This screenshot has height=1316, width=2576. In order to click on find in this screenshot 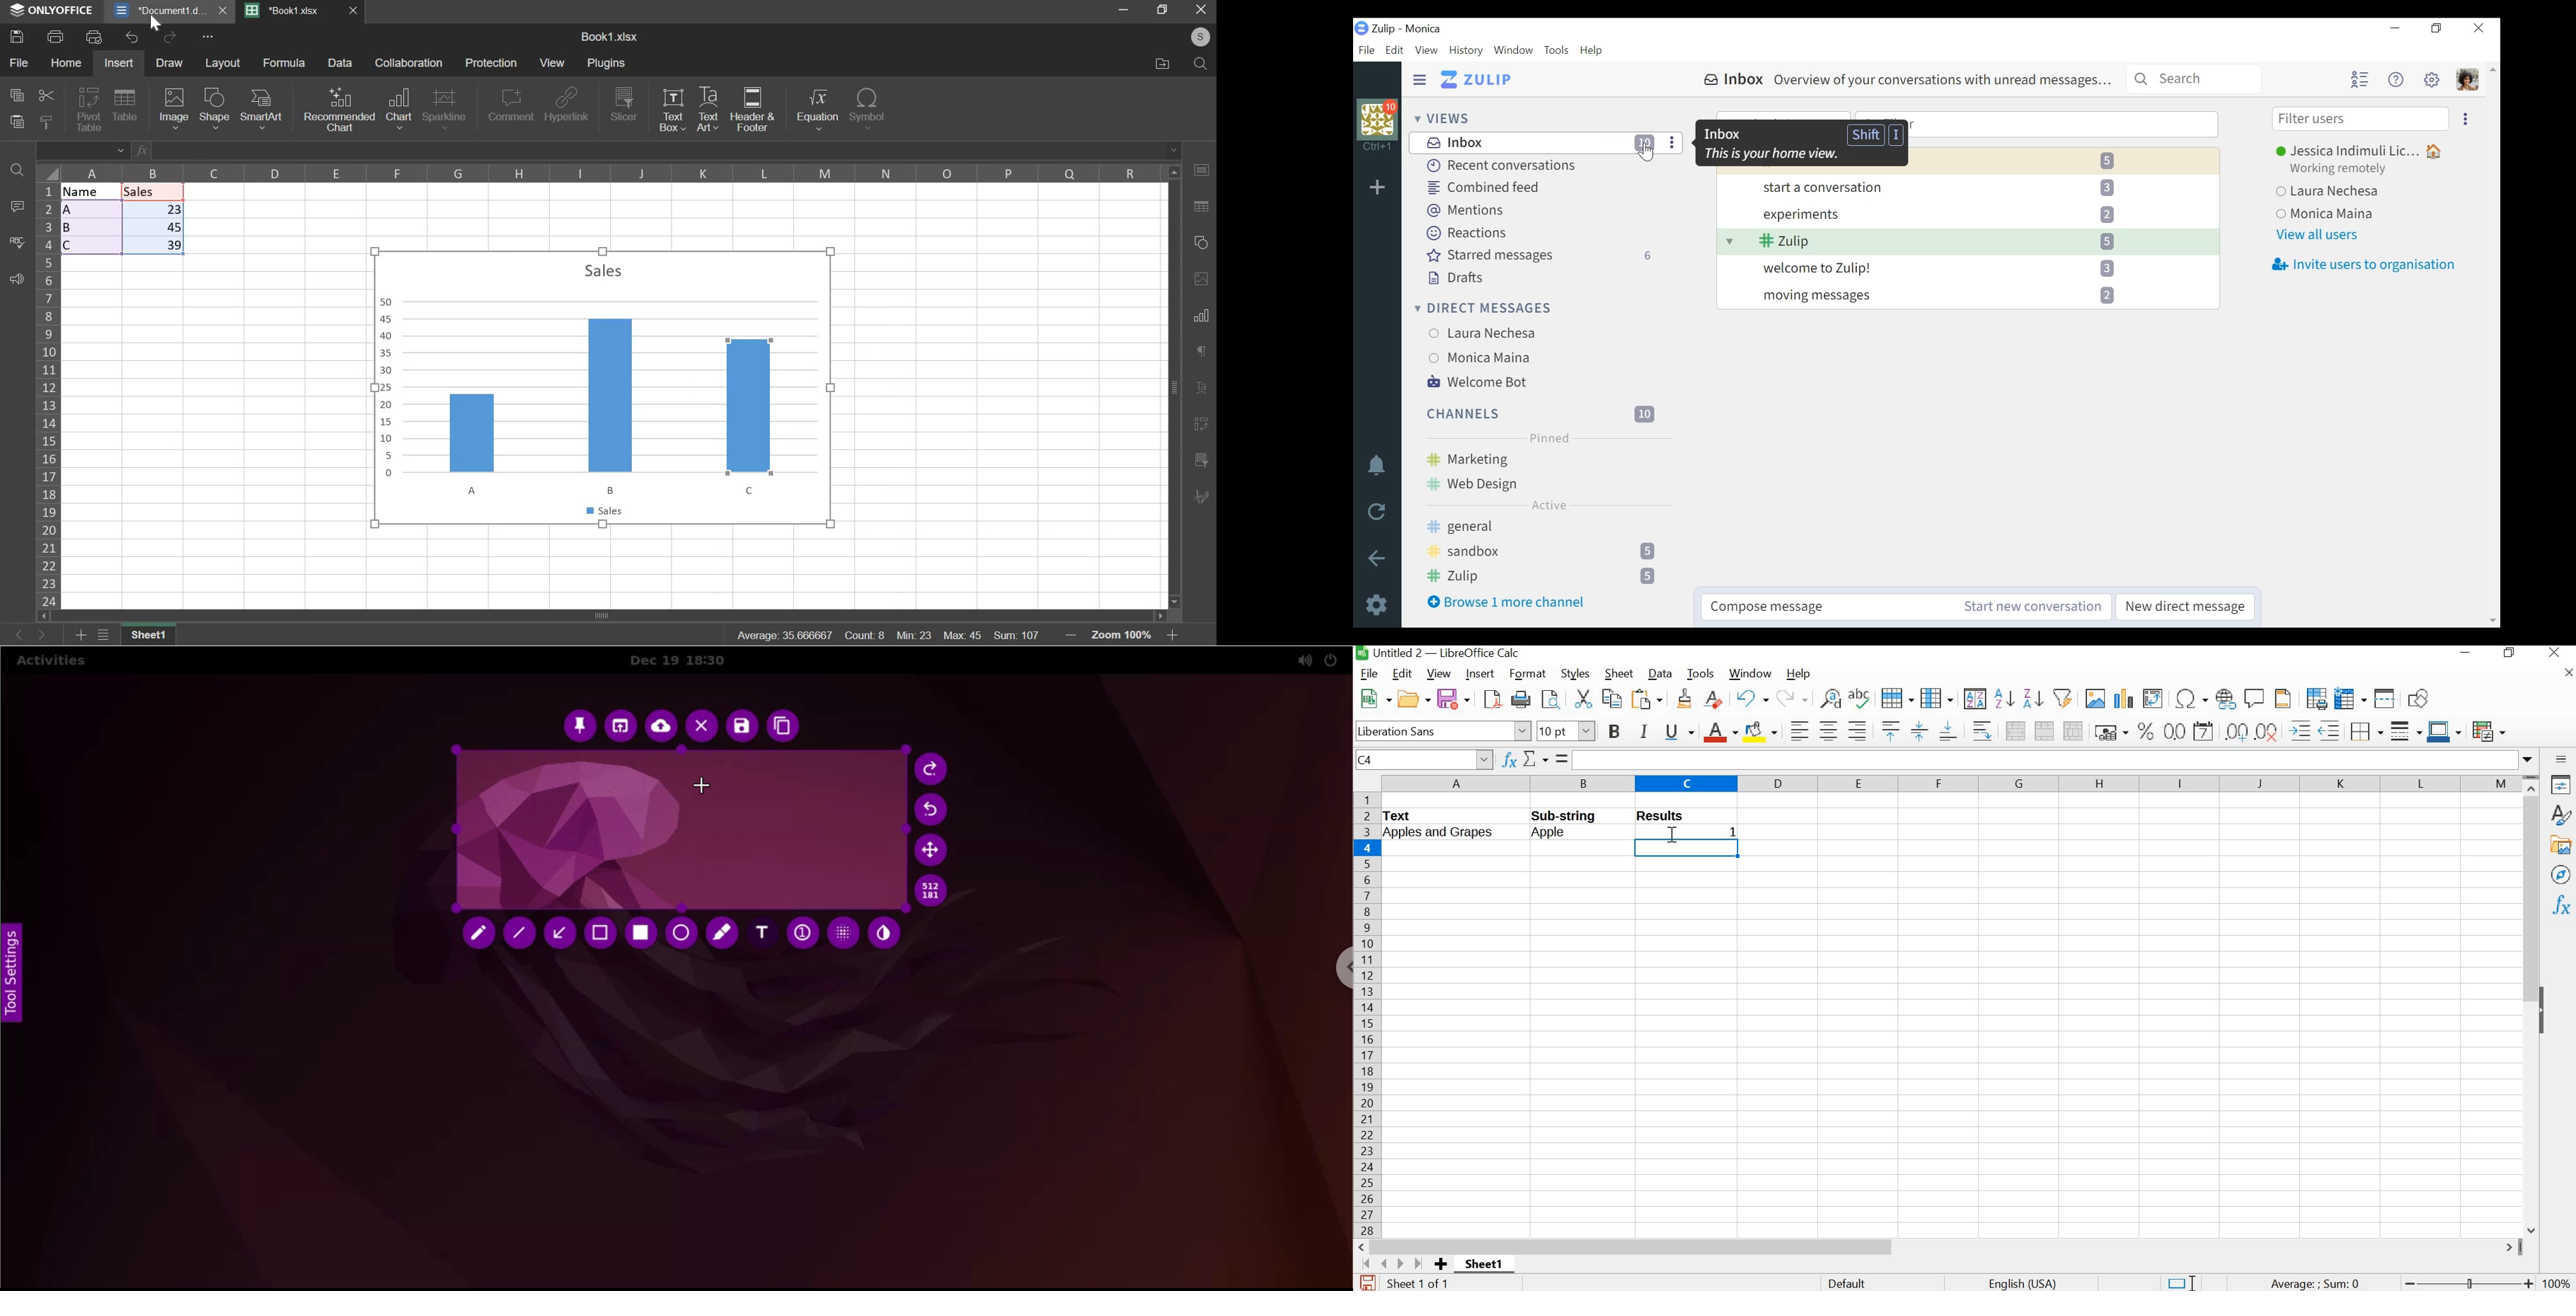, I will do `click(15, 170)`.